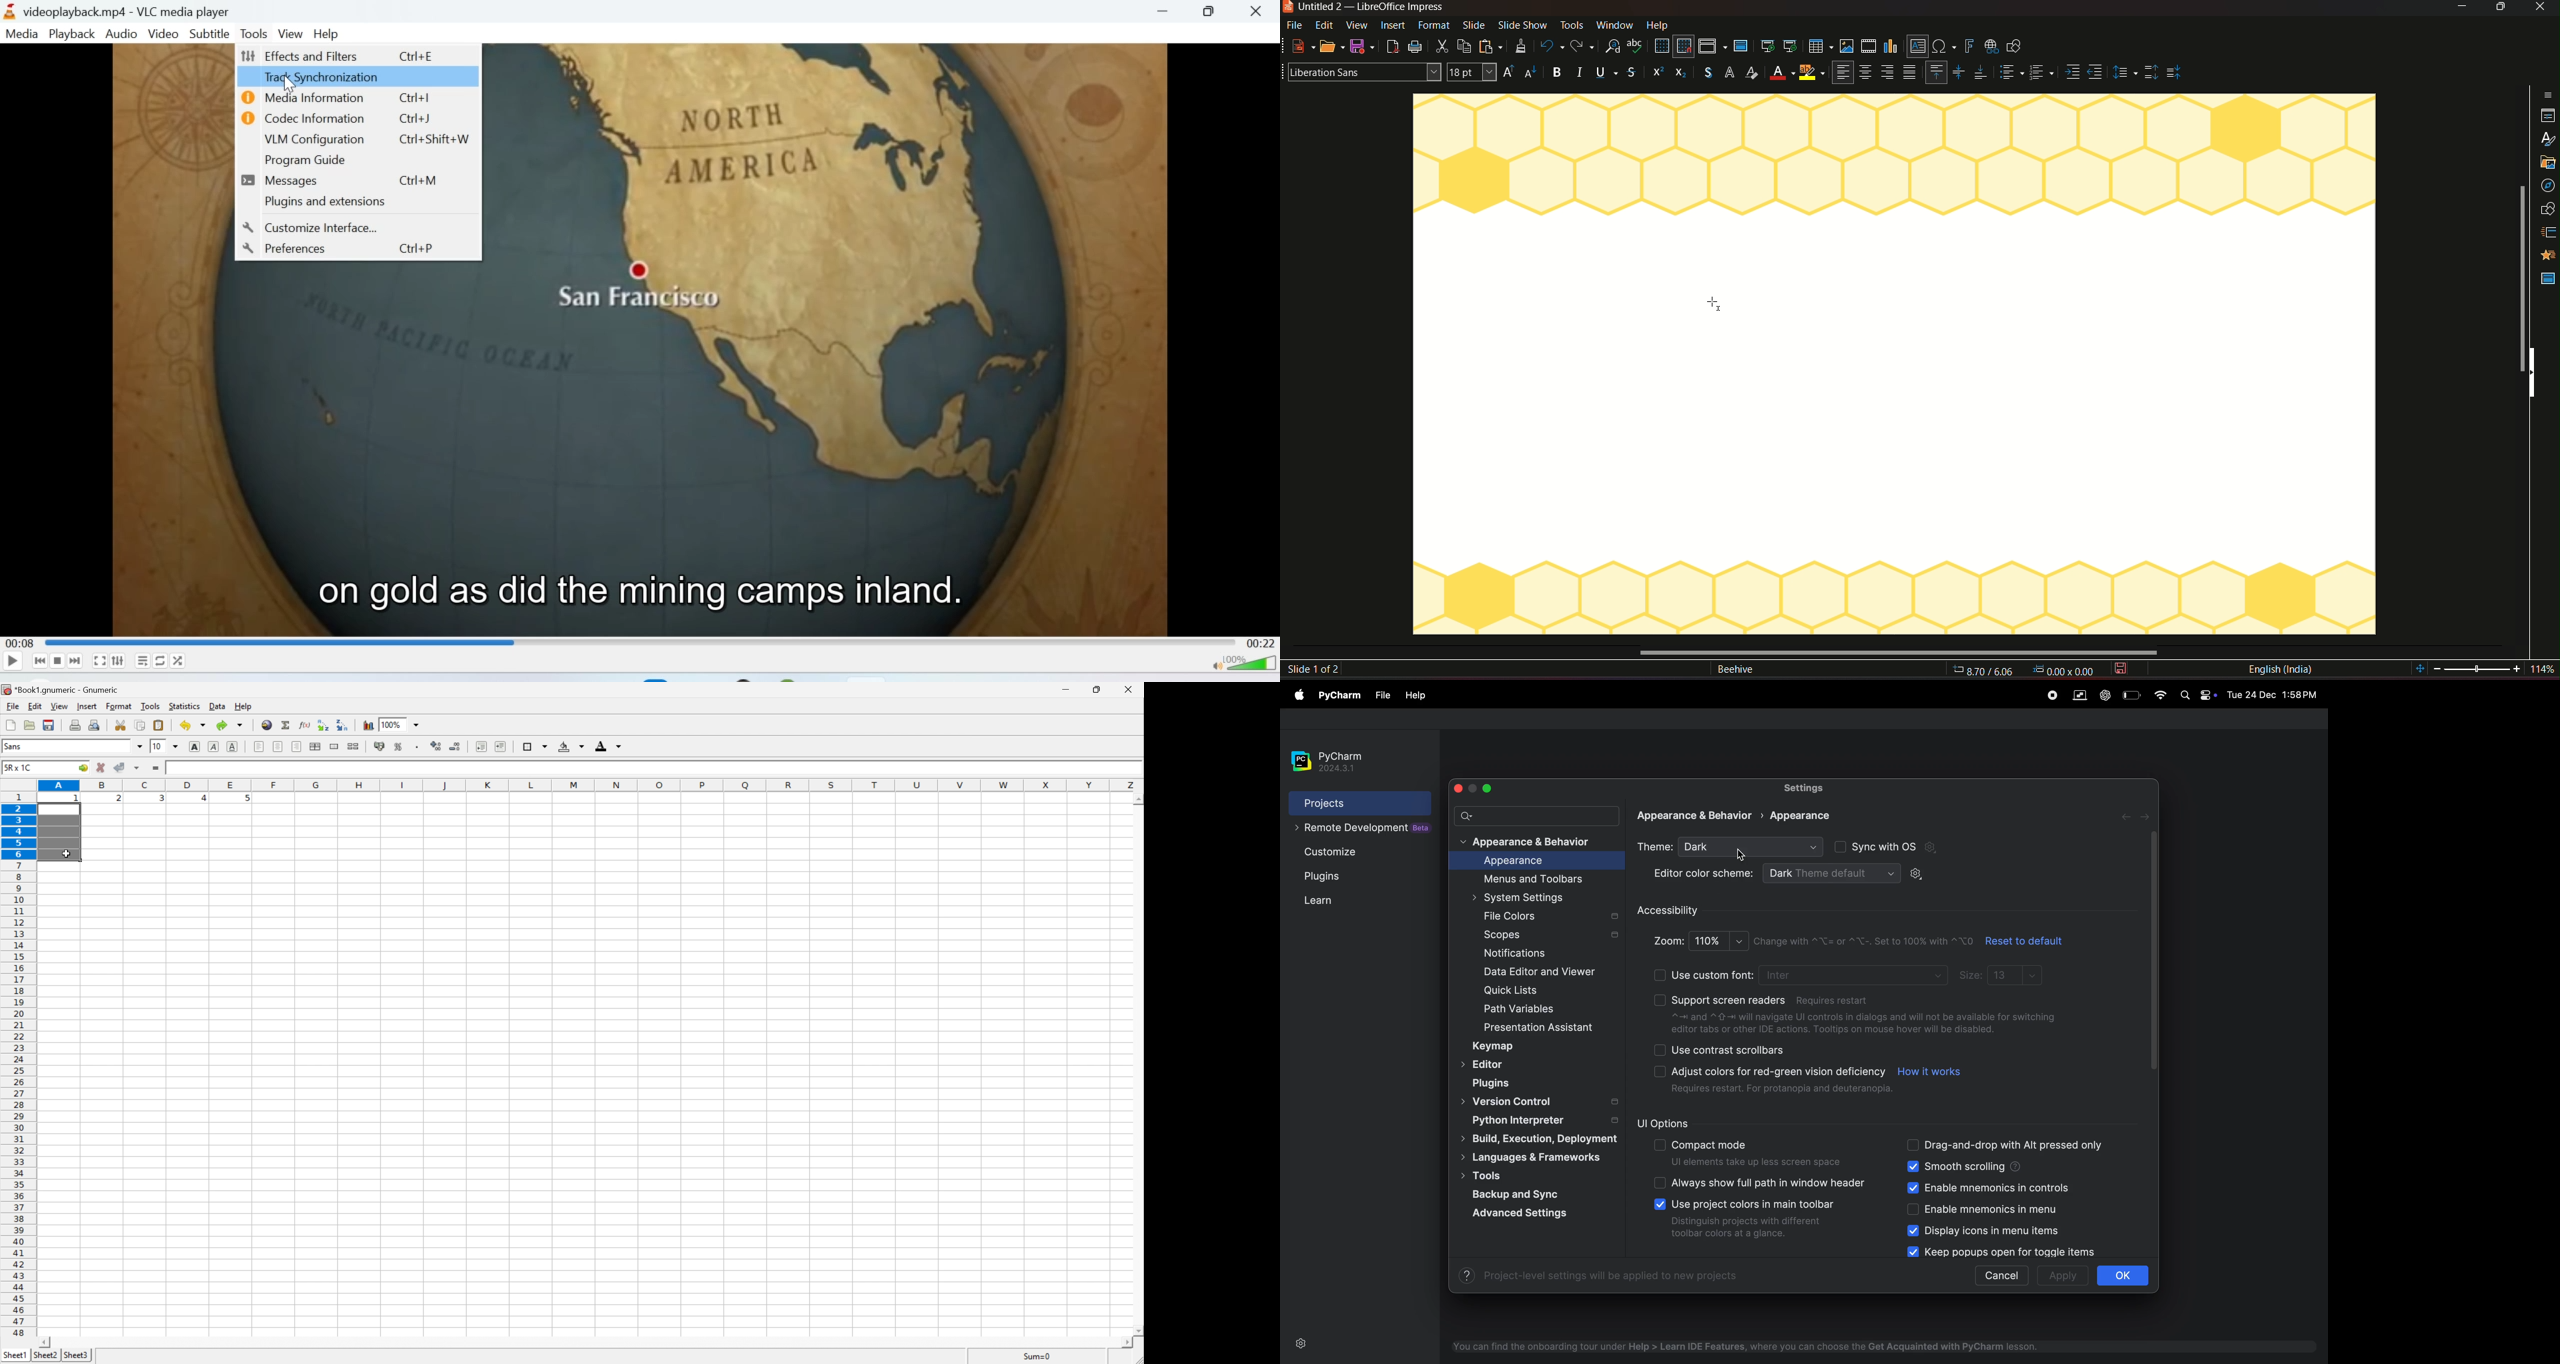  I want to click on Sort the selected region in descending order based on the first column selected, so click(343, 725).